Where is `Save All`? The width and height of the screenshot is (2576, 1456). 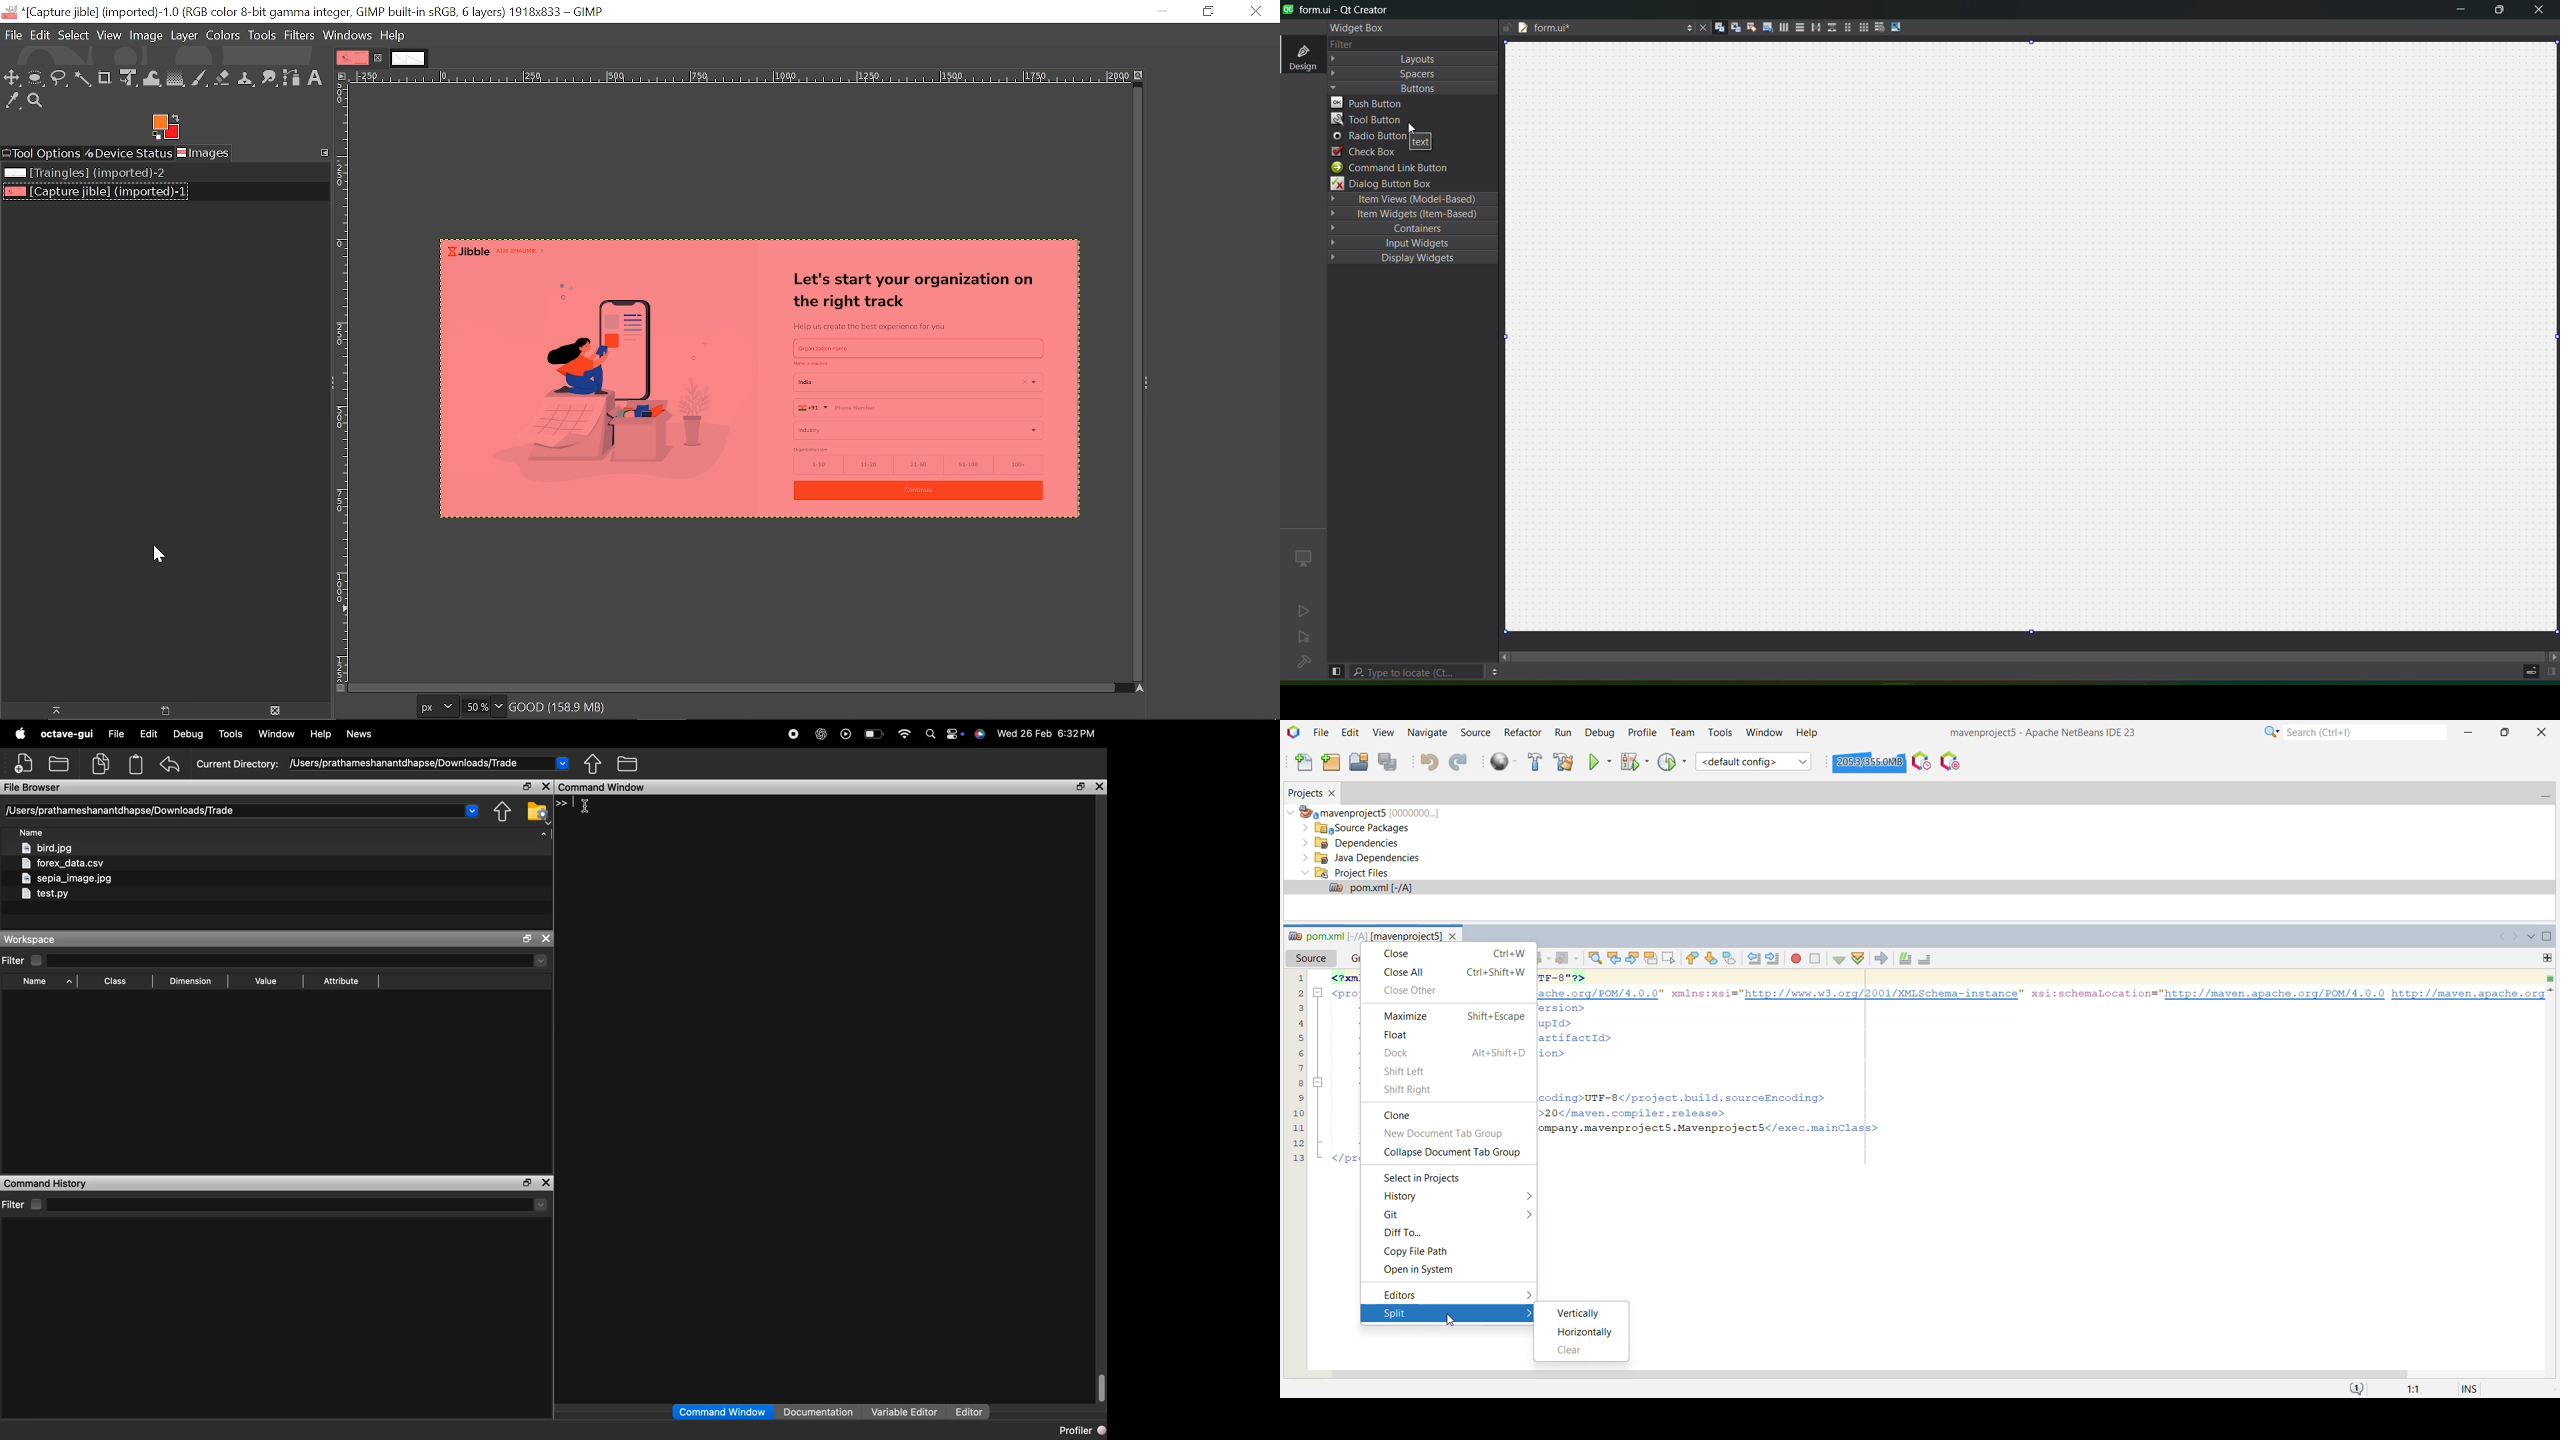
Save All is located at coordinates (1390, 763).